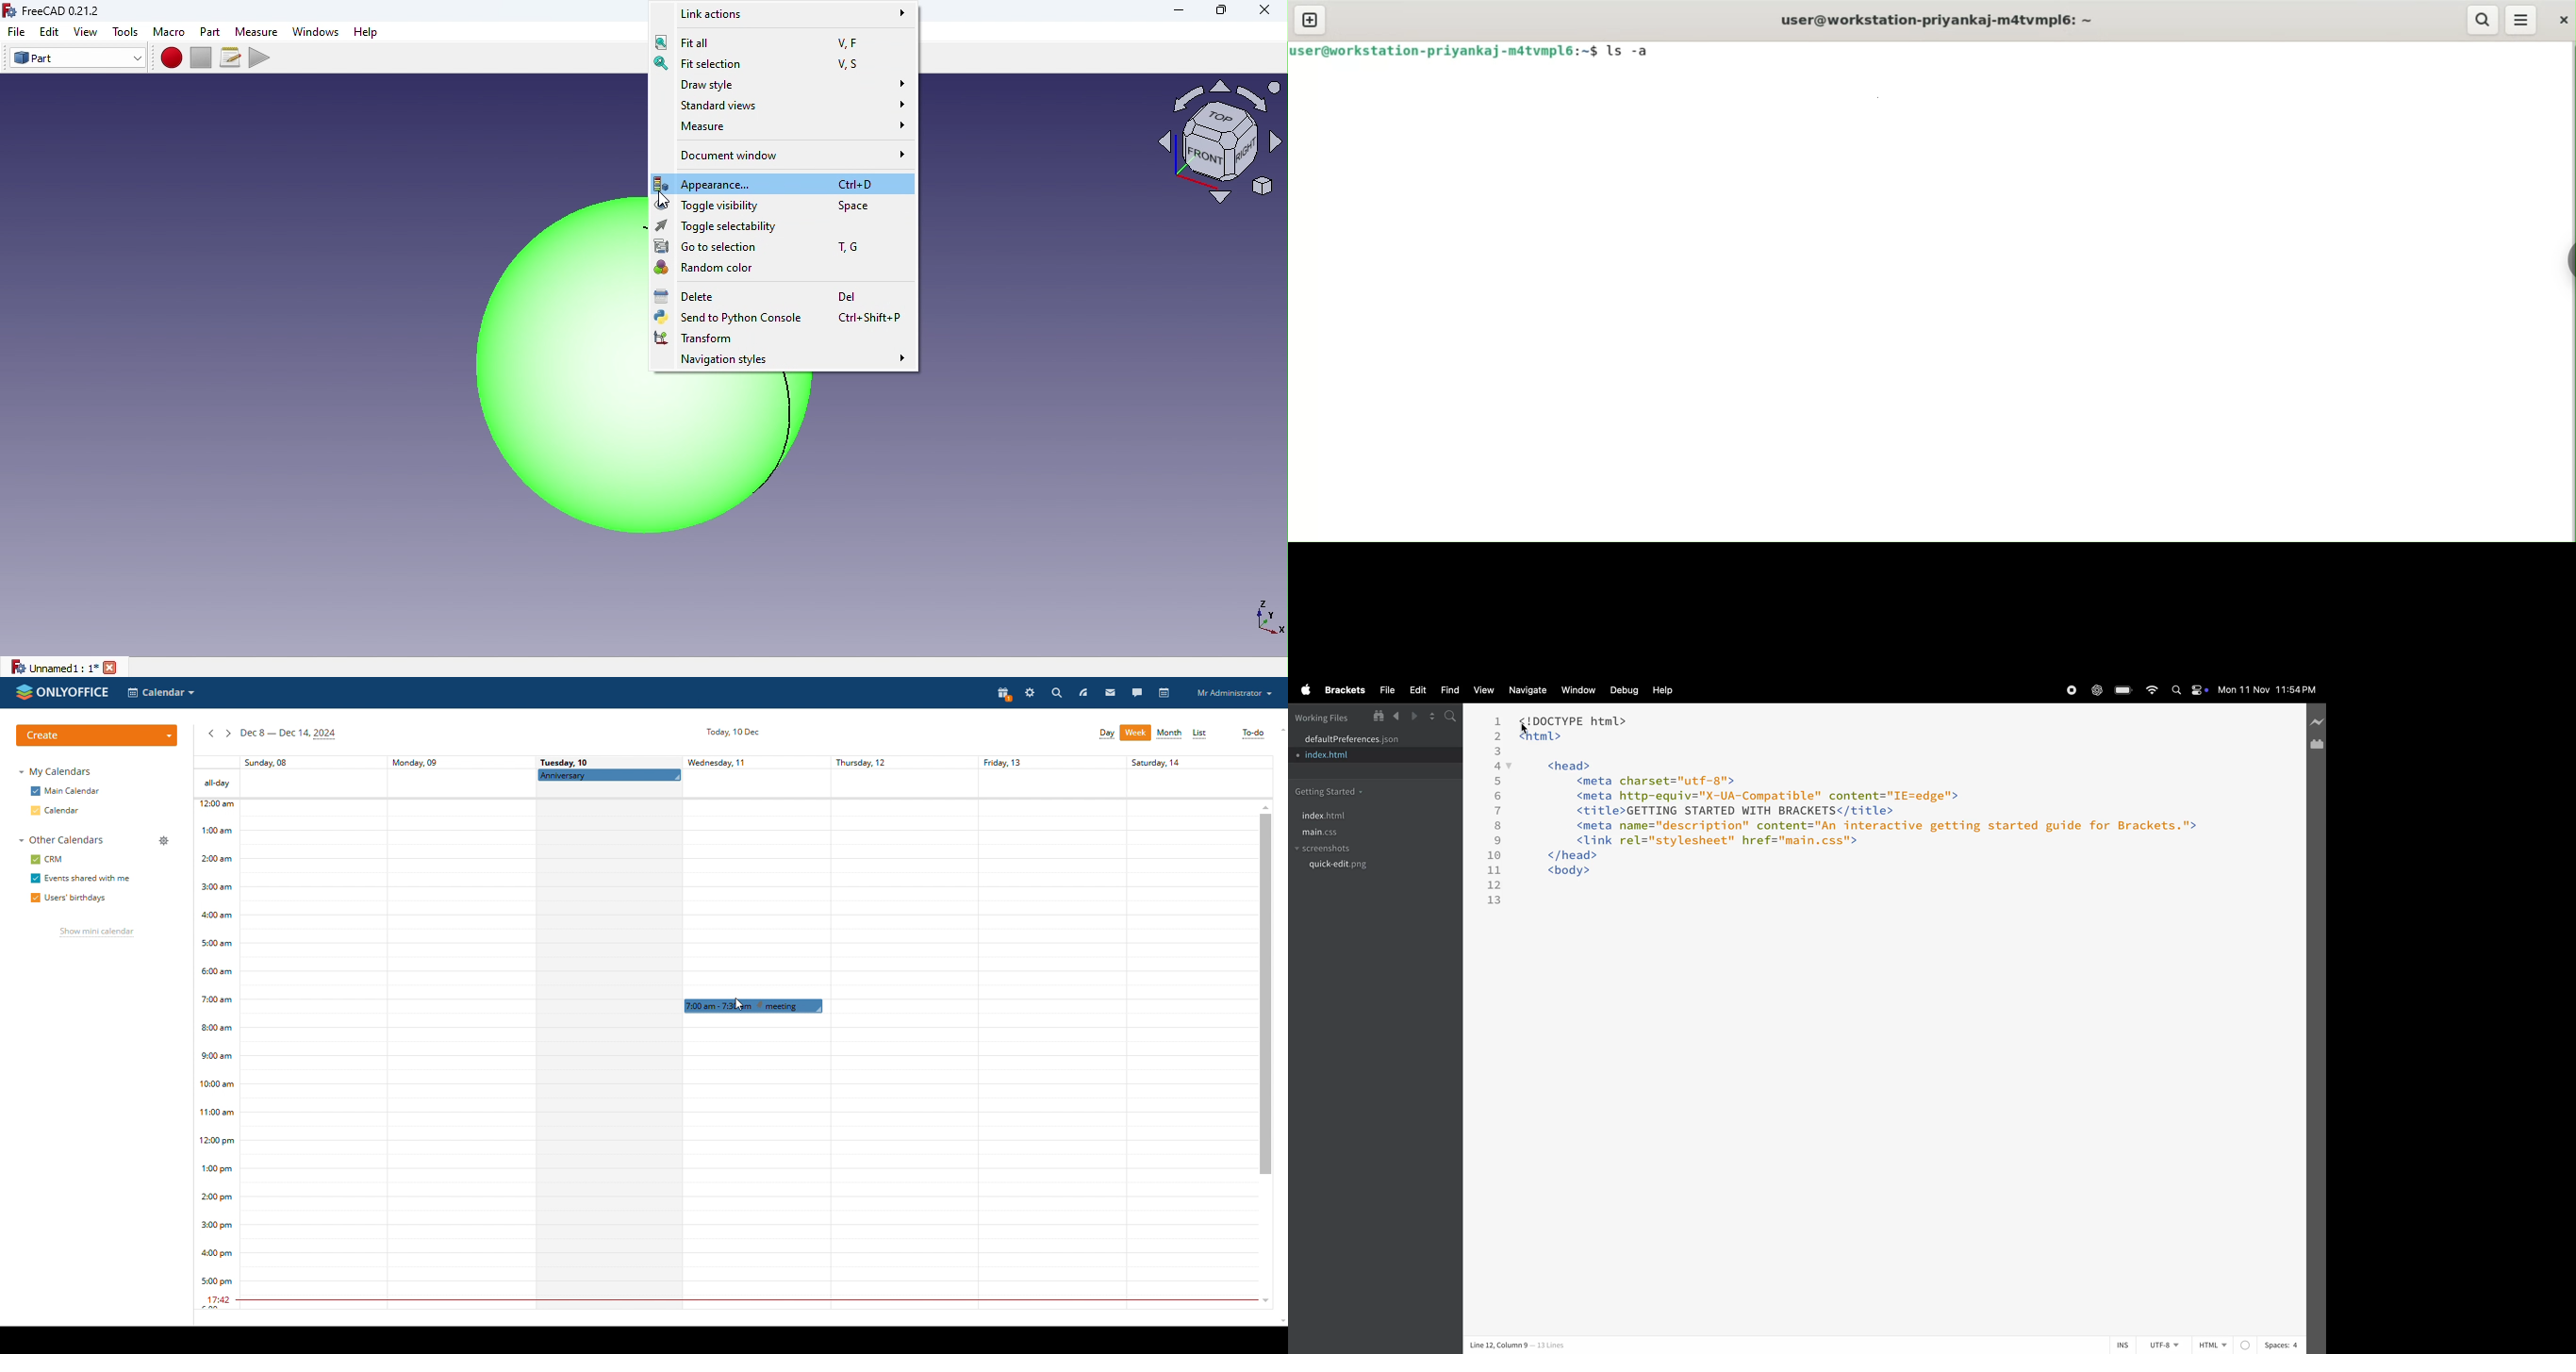 The height and width of the screenshot is (1372, 2576). I want to click on 9, so click(1498, 841).